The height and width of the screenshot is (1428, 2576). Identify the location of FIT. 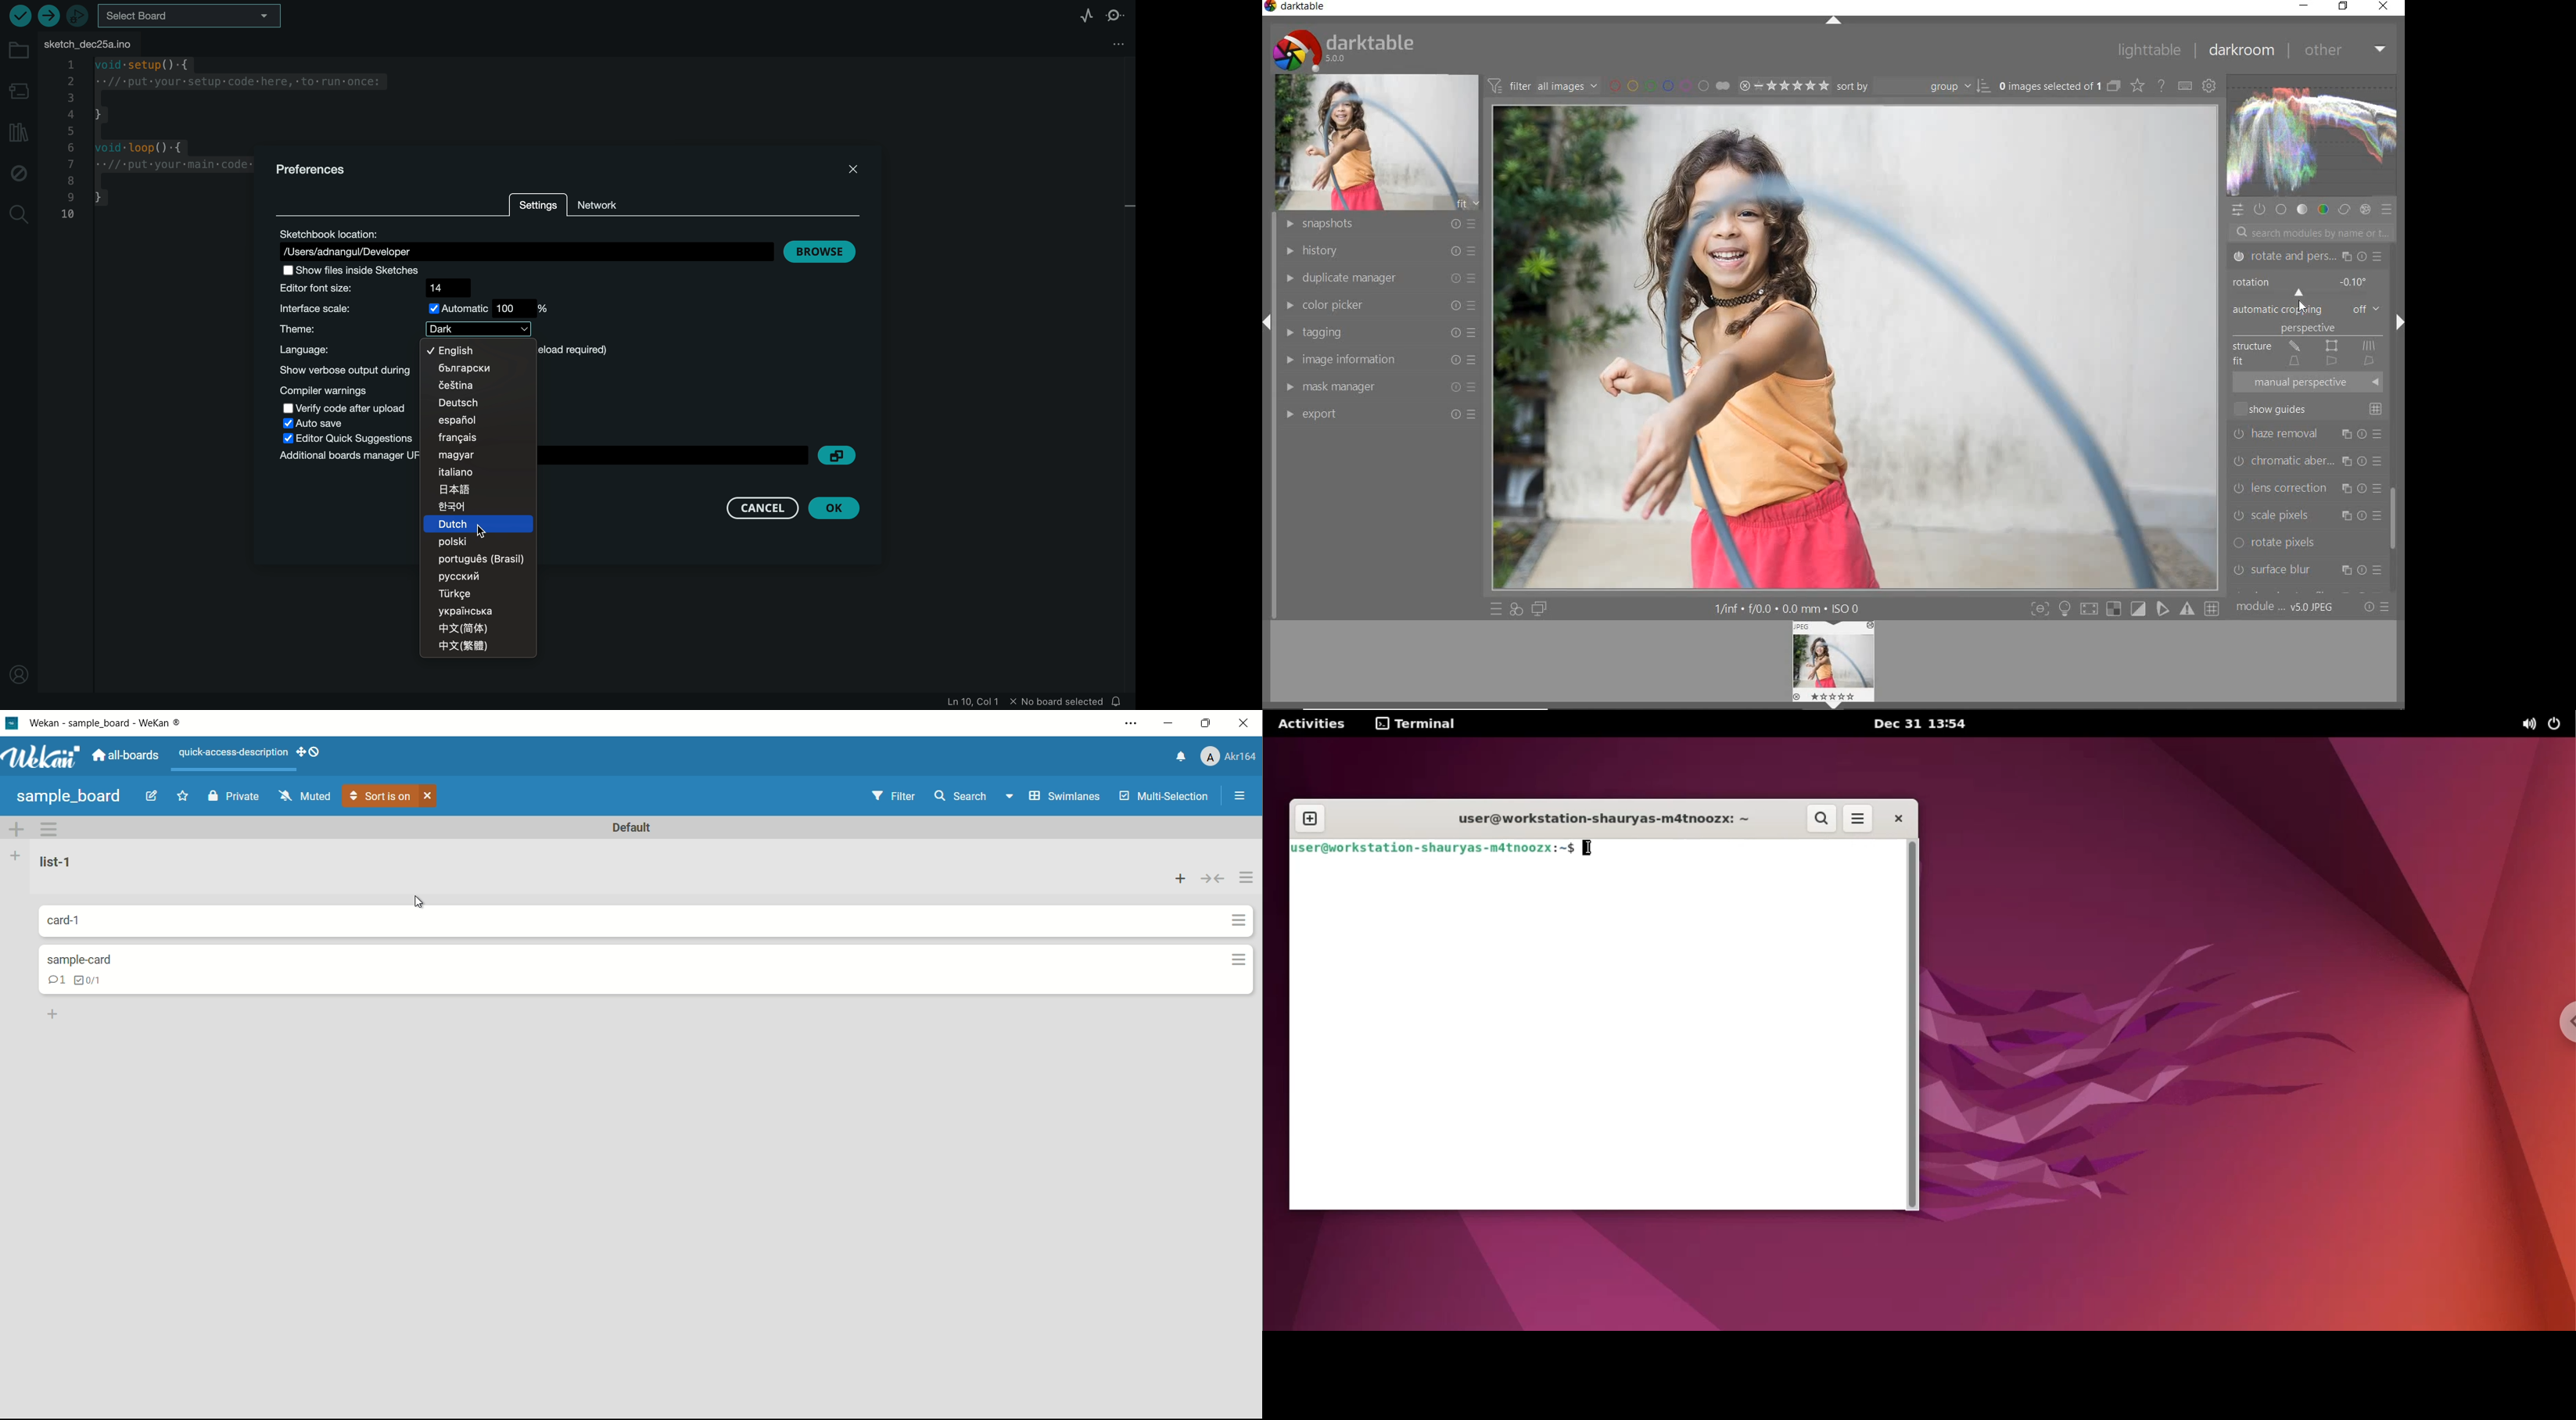
(2306, 360).